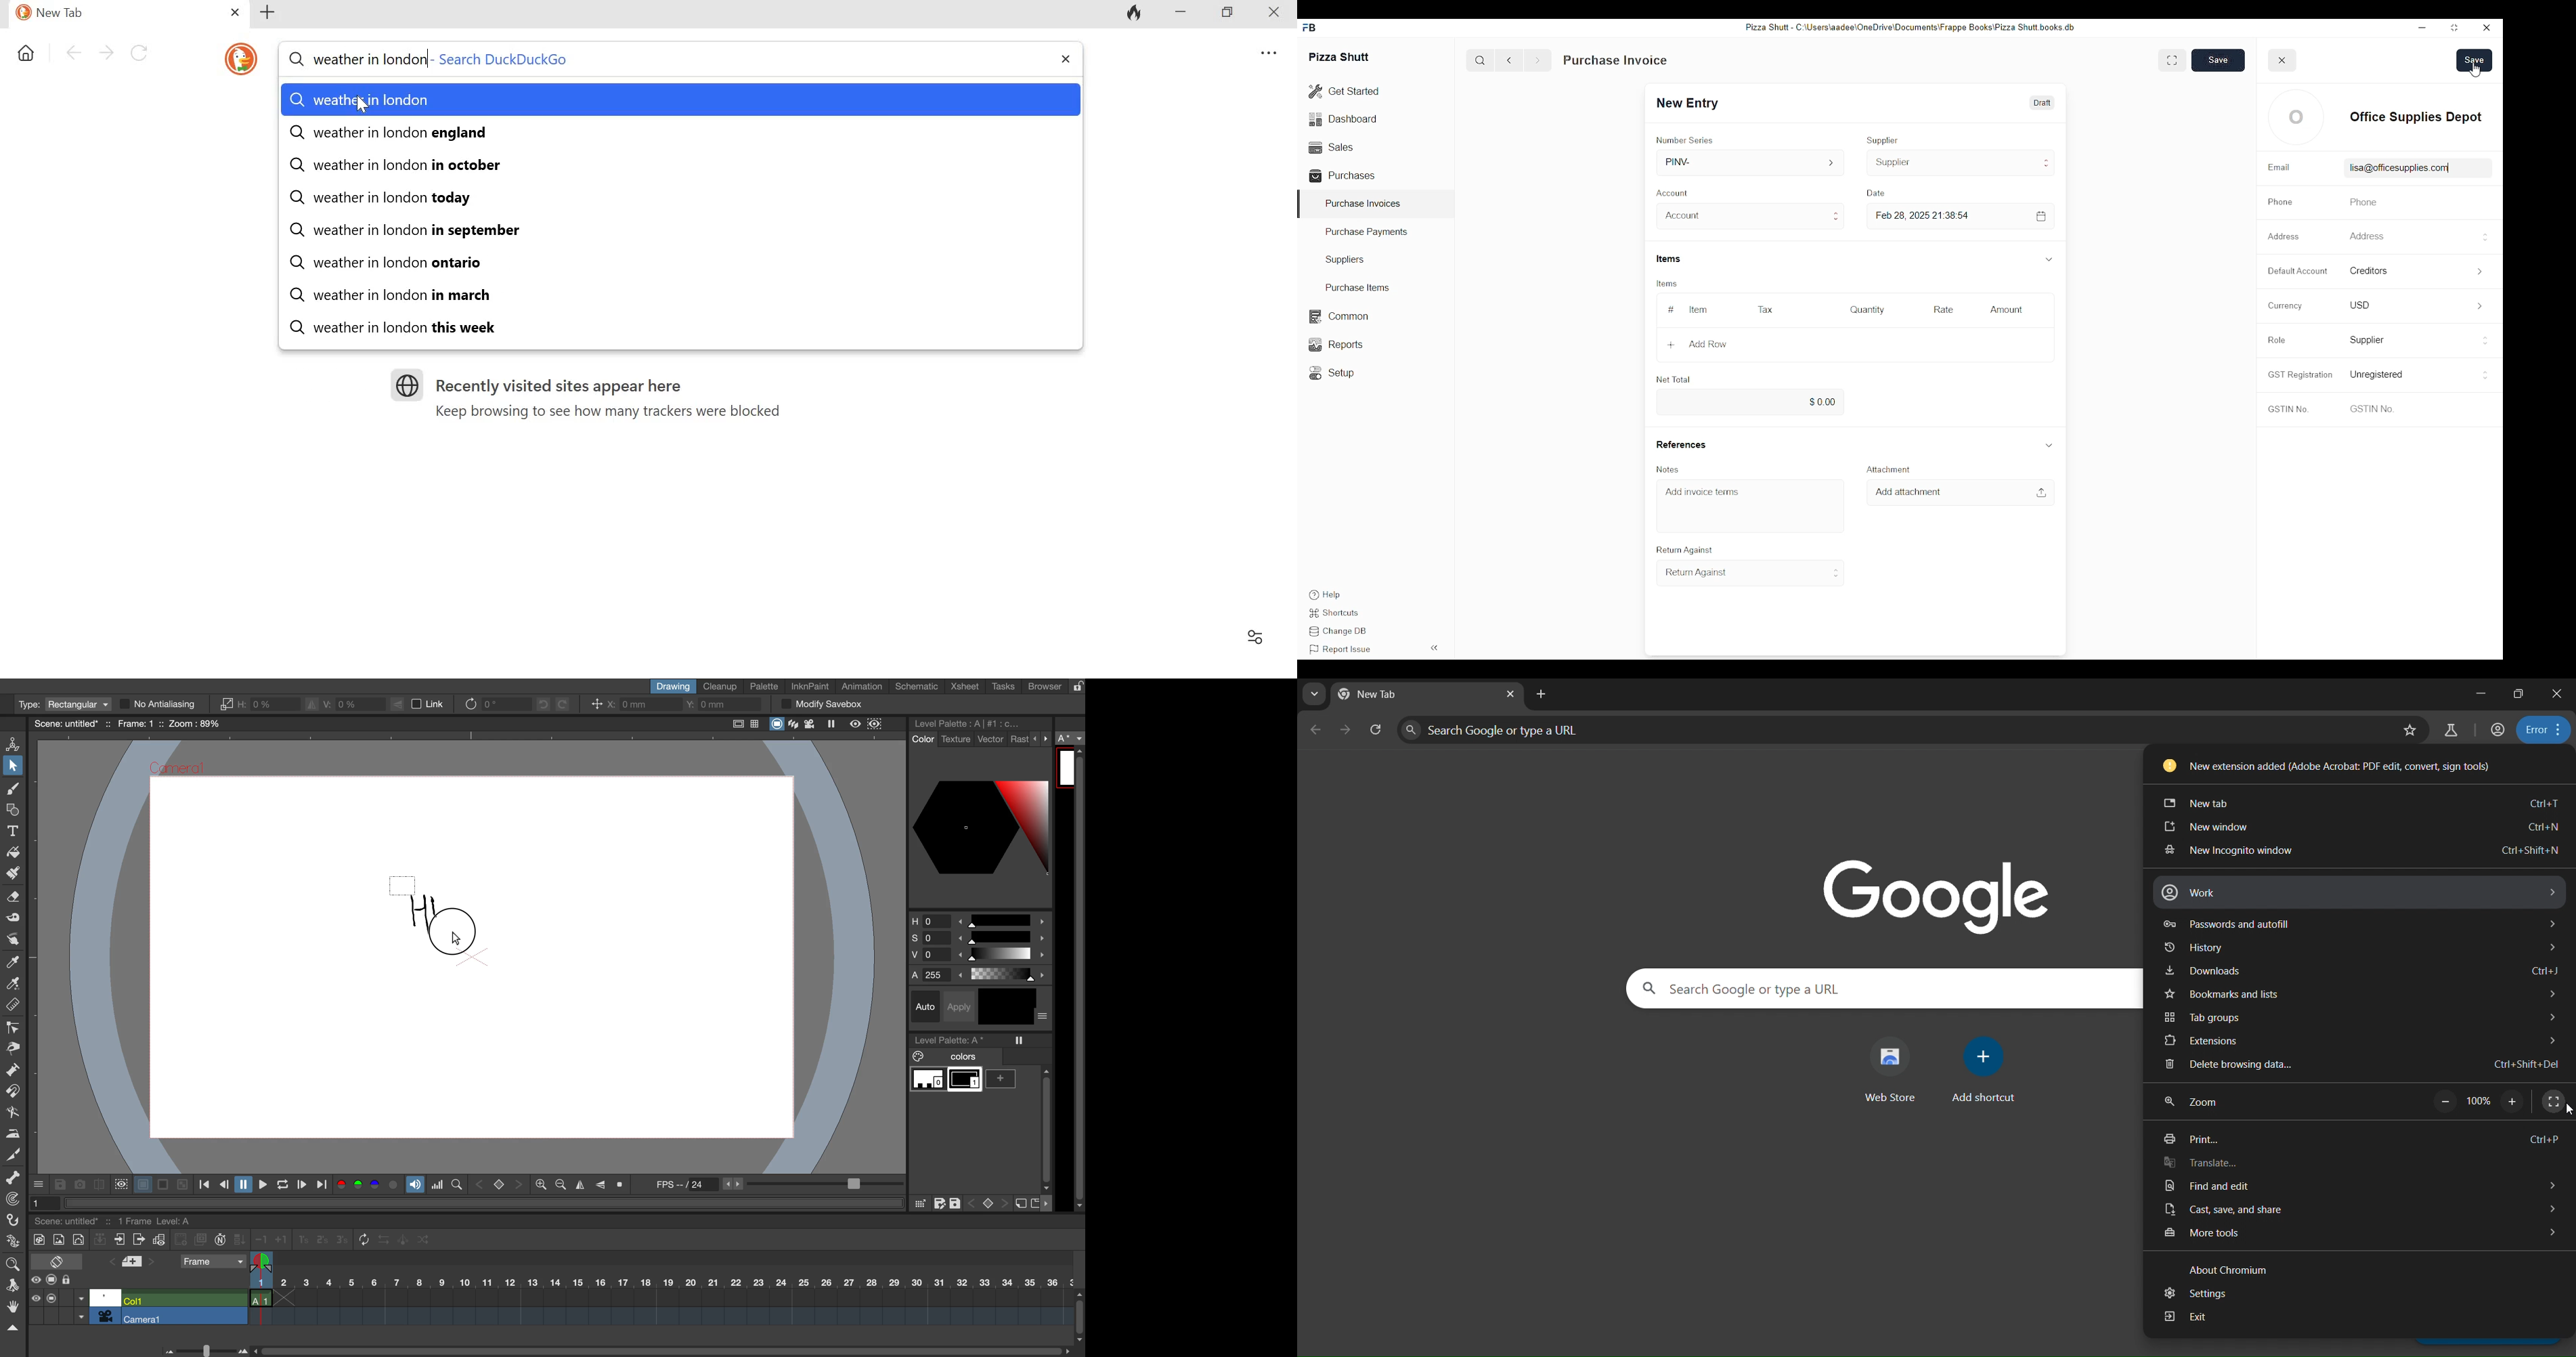 The height and width of the screenshot is (1372, 2576). I want to click on search, so click(1480, 60).